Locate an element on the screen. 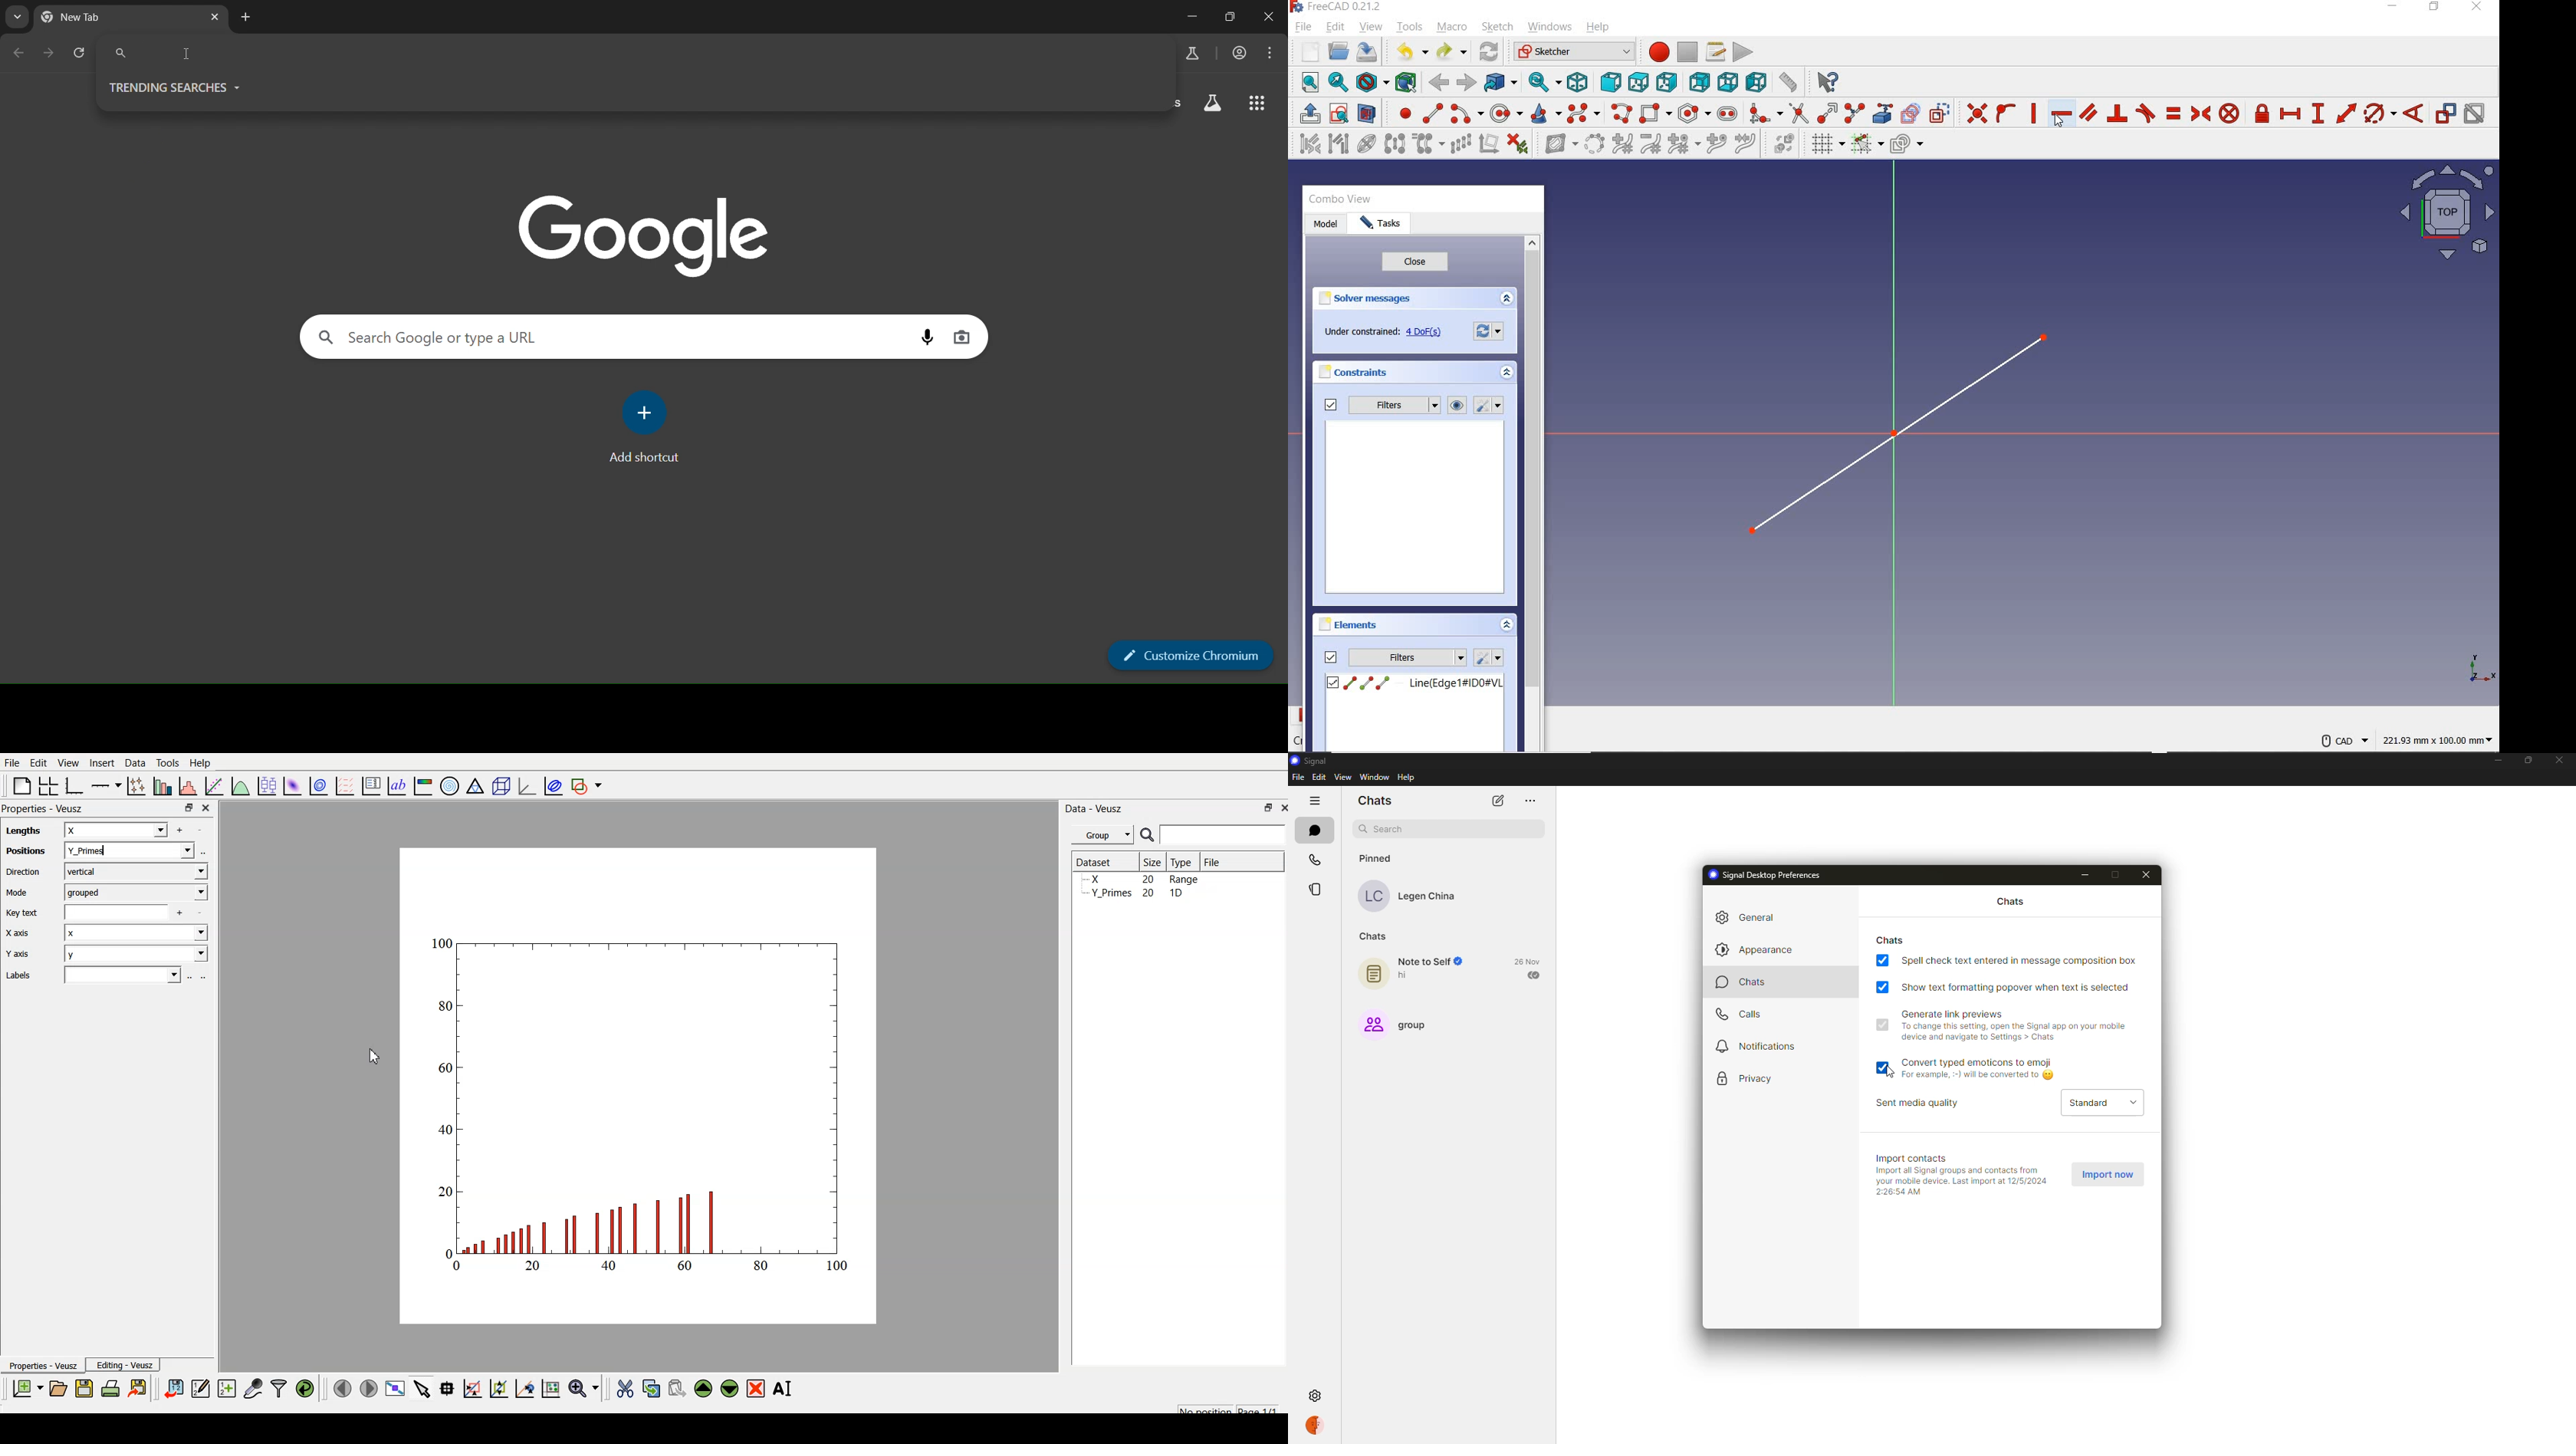 The image size is (2576, 1456).  is located at coordinates (1884, 960).